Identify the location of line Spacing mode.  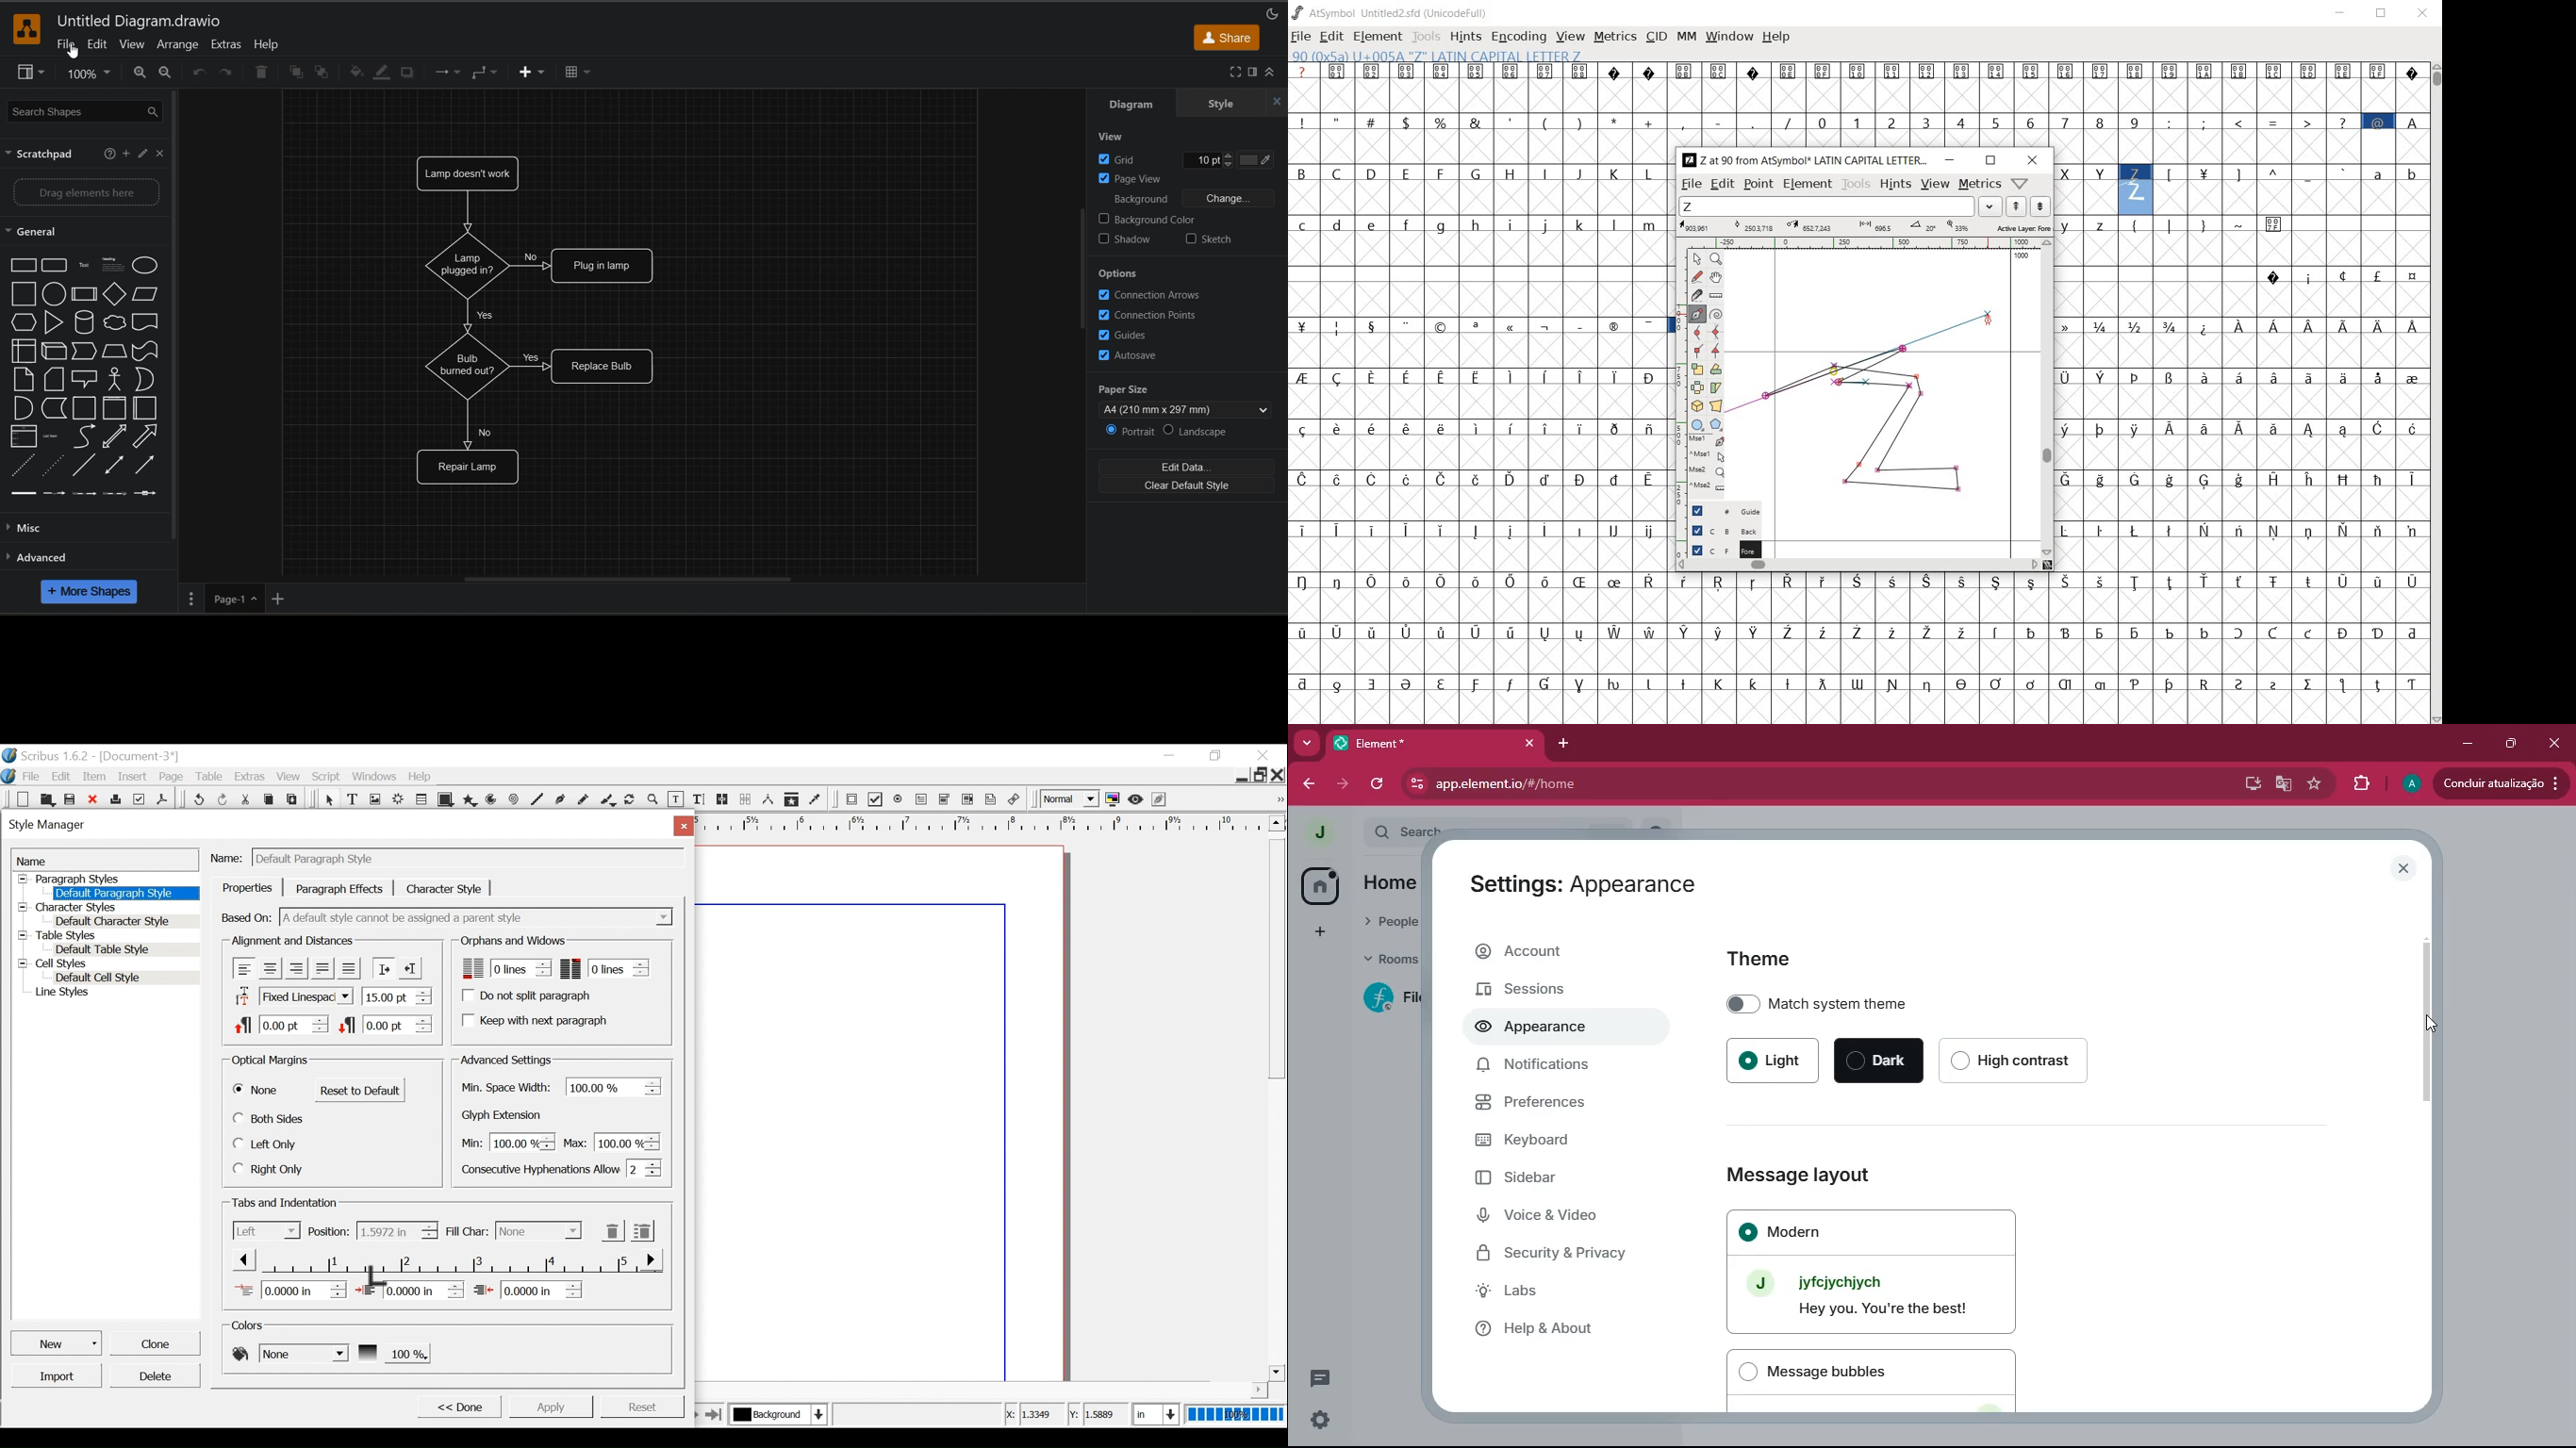
(292, 997).